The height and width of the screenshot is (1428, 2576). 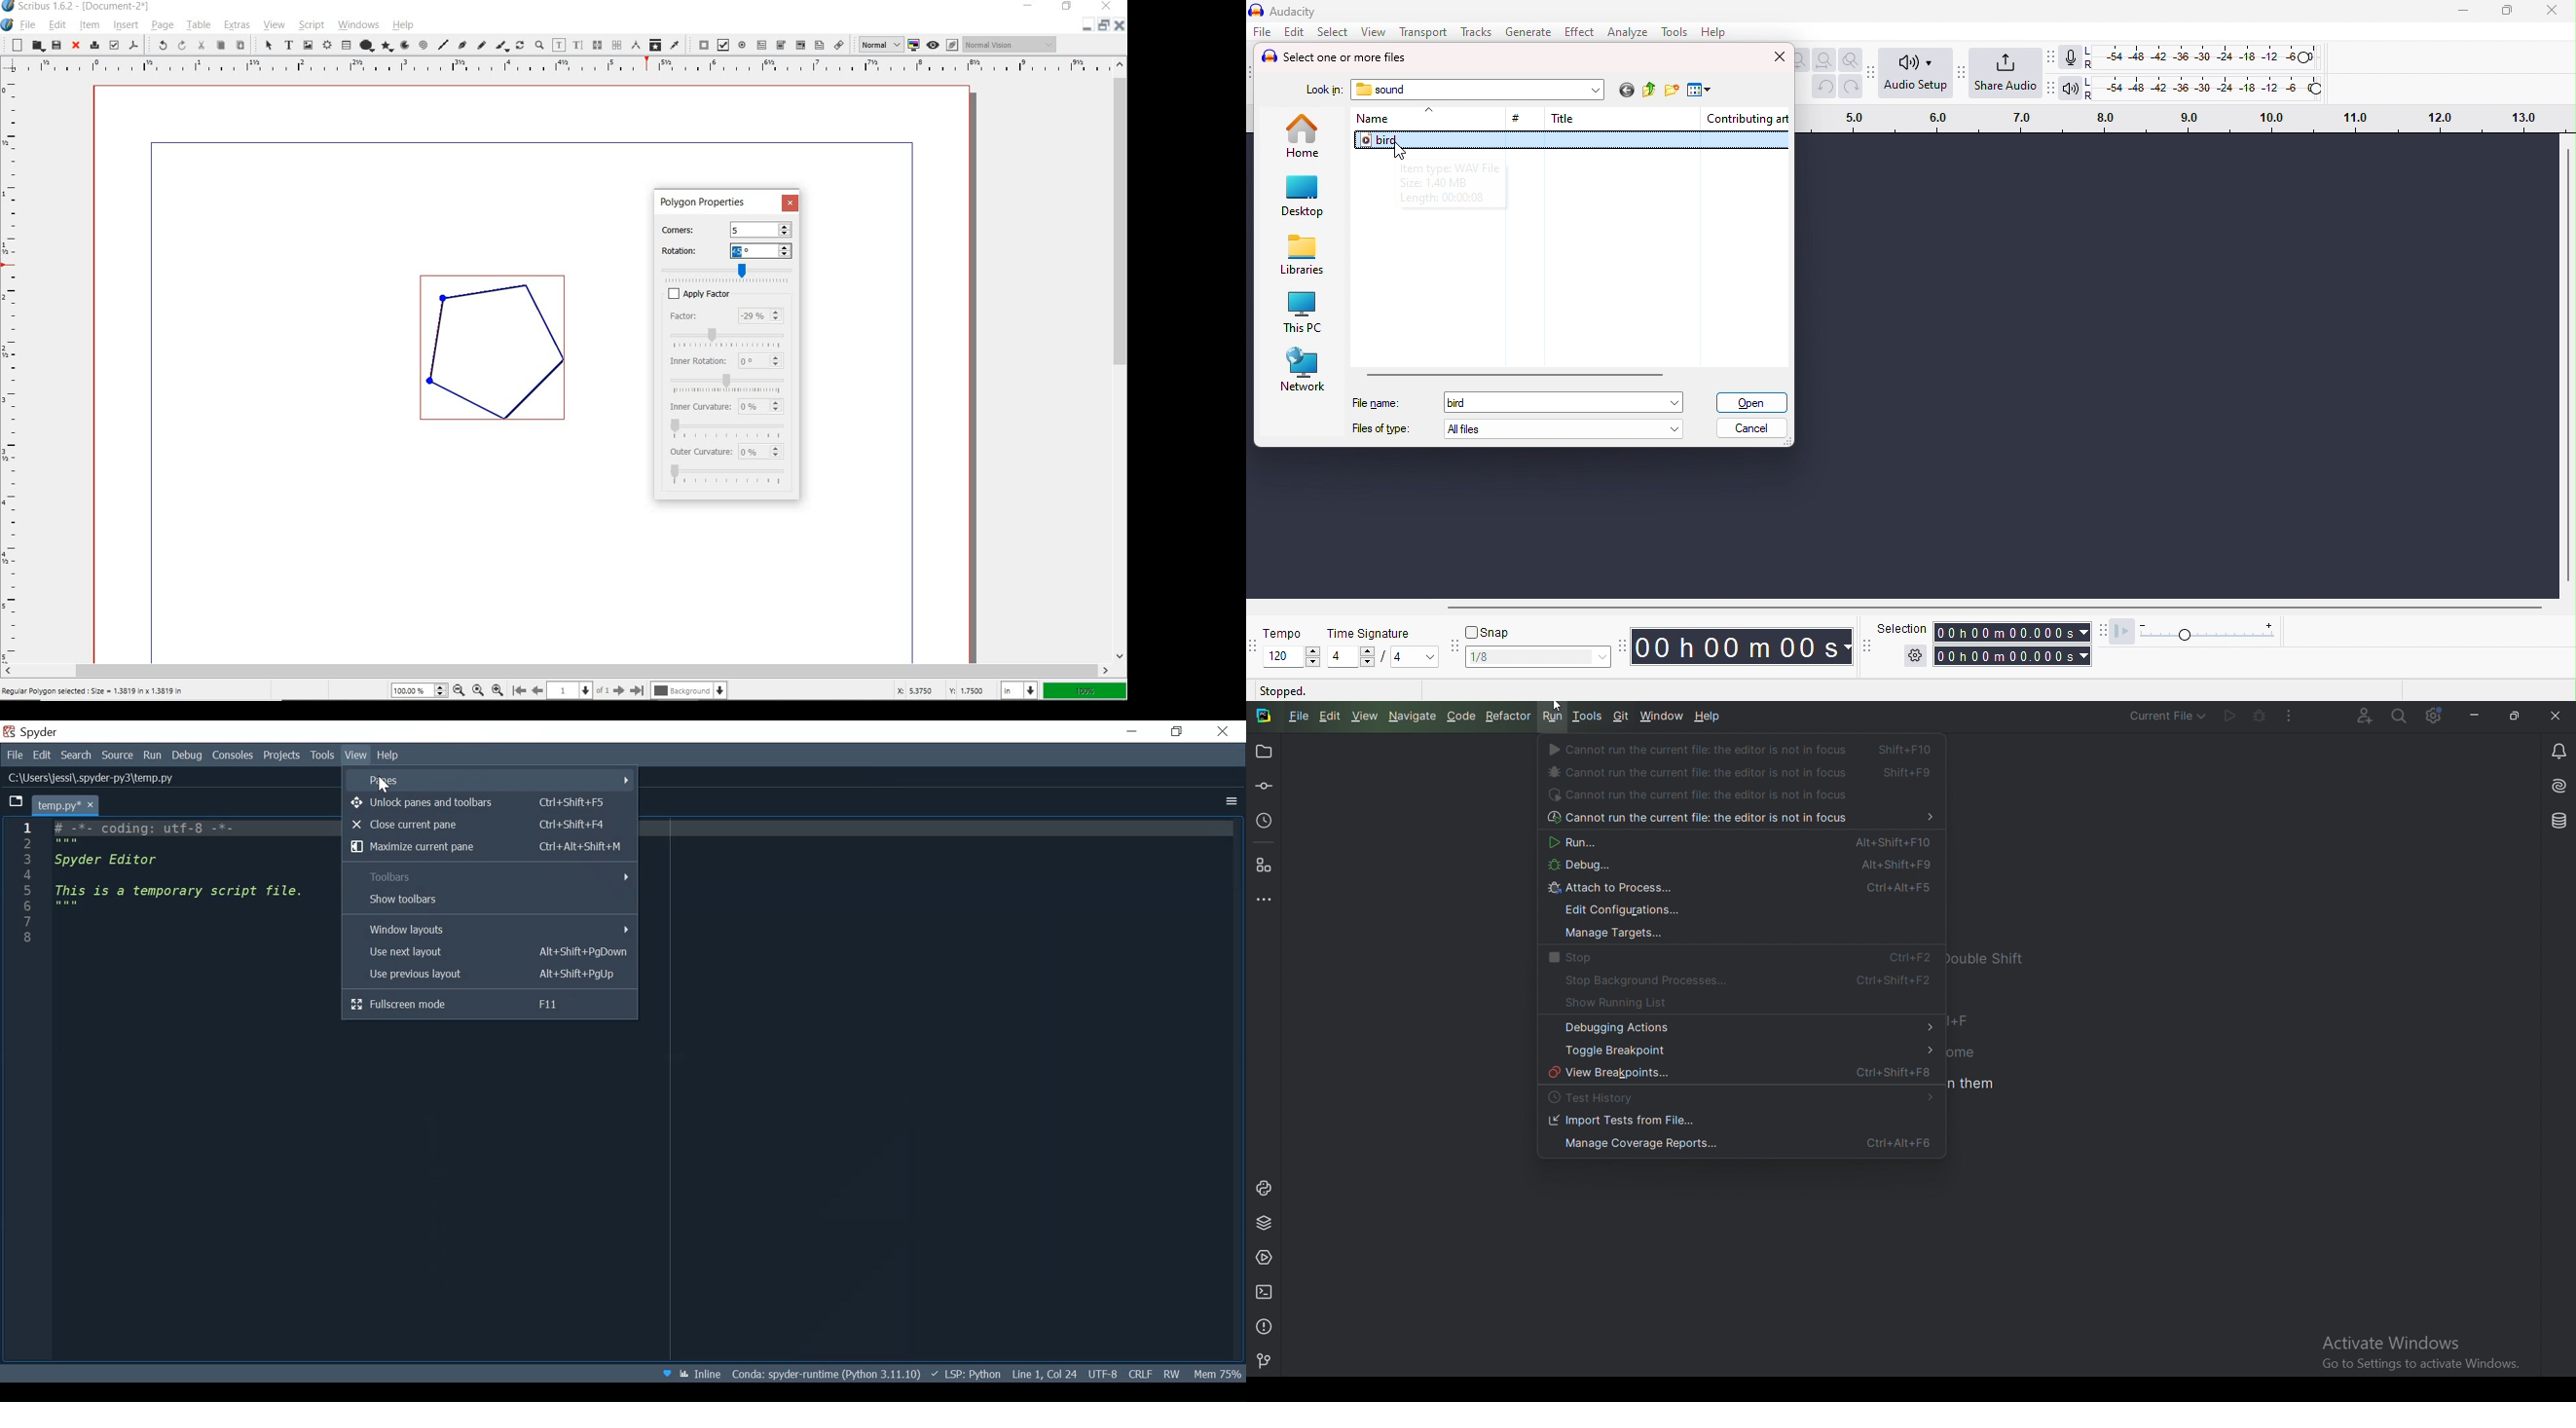 I want to click on outer curvature slider, so click(x=730, y=475).